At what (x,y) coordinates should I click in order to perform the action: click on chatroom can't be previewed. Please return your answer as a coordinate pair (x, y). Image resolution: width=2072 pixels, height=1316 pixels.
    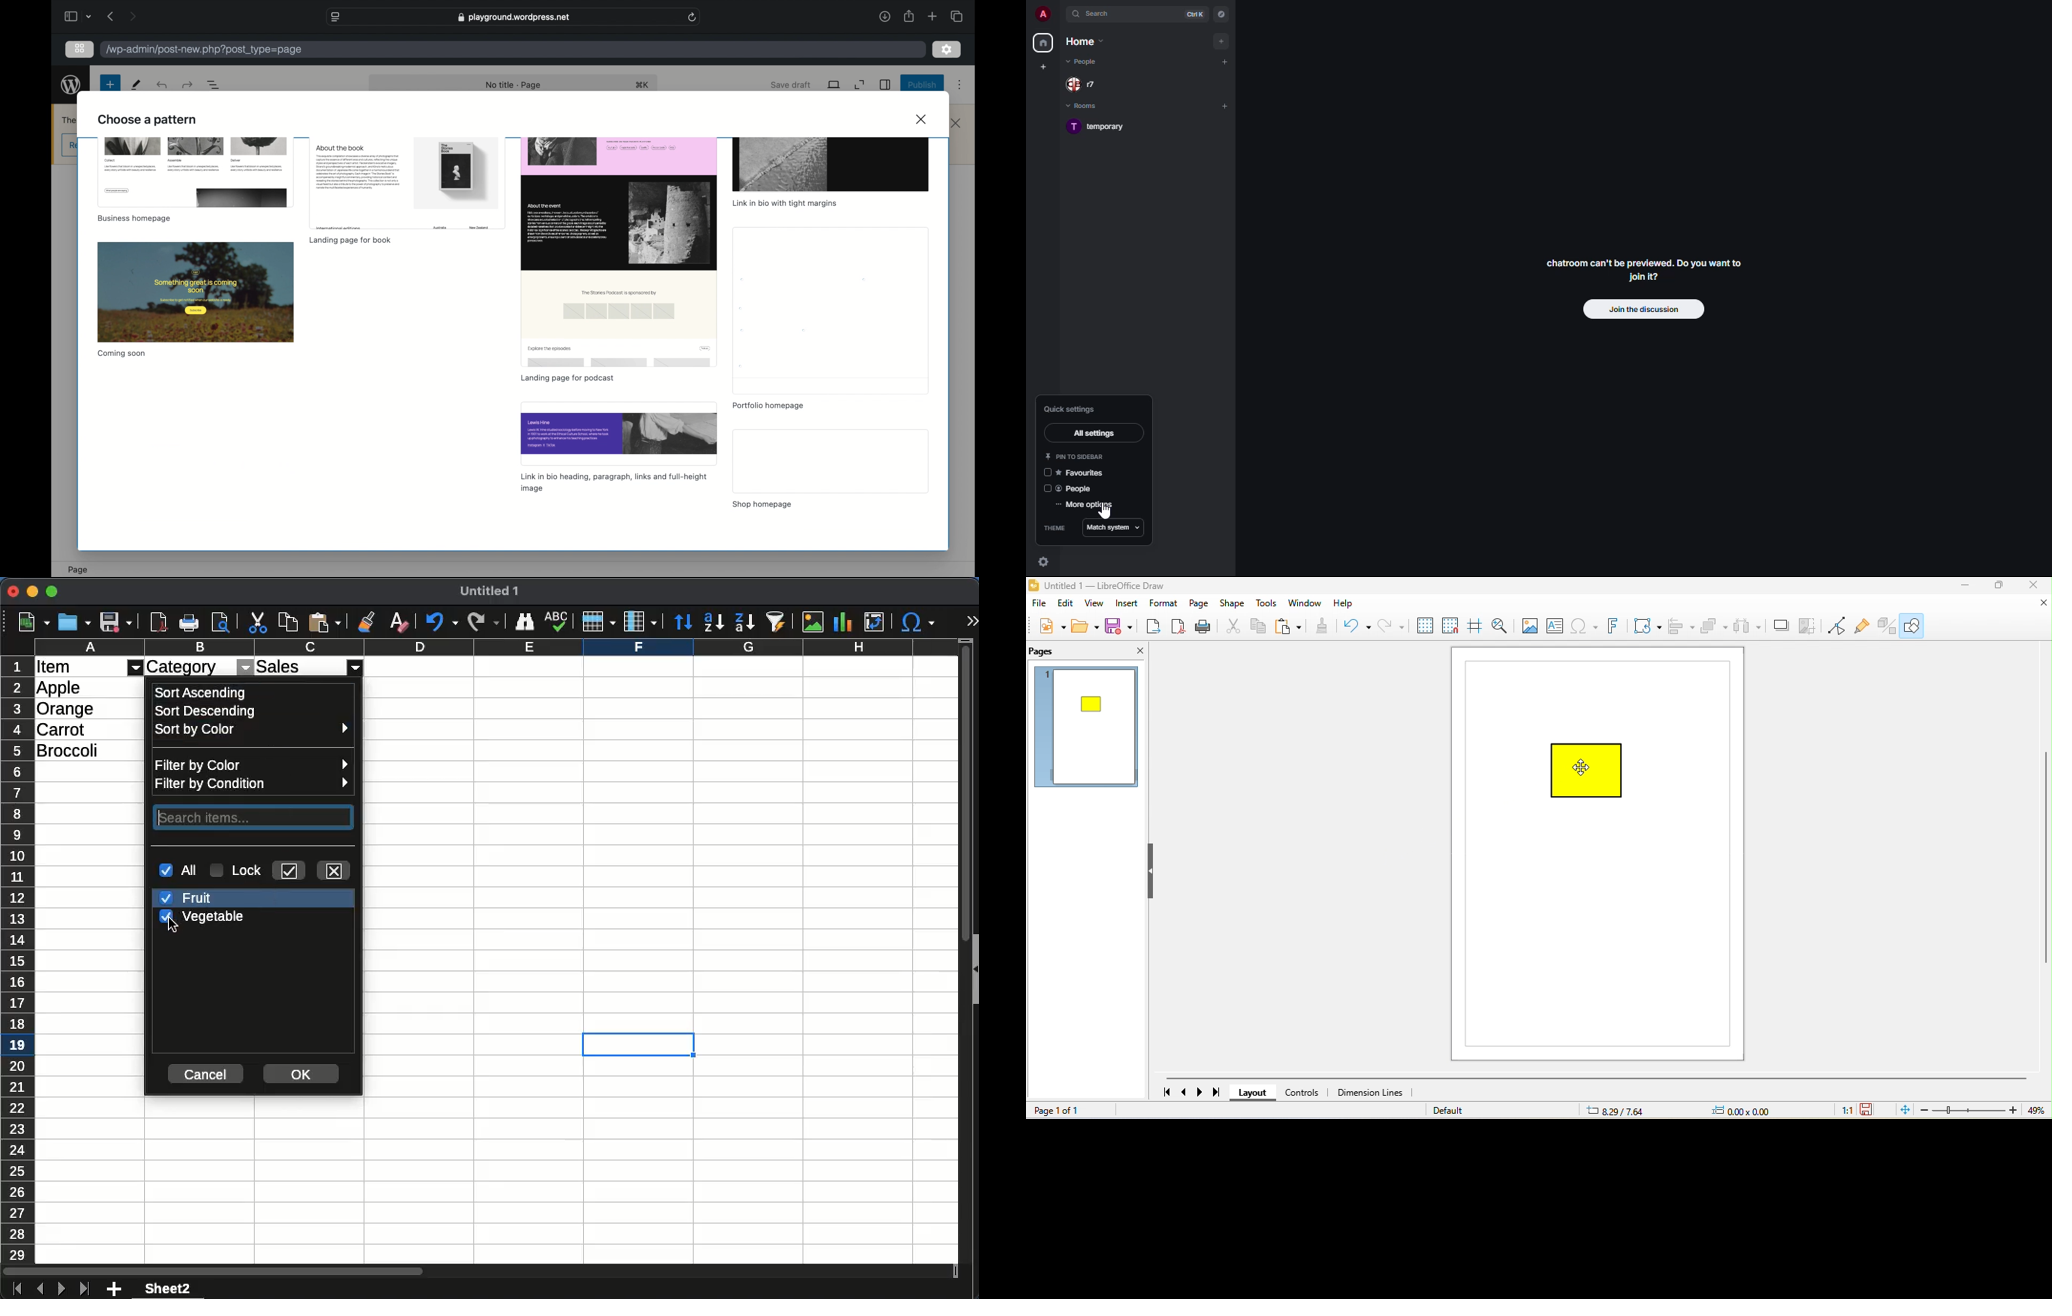
    Looking at the image, I should click on (1641, 270).